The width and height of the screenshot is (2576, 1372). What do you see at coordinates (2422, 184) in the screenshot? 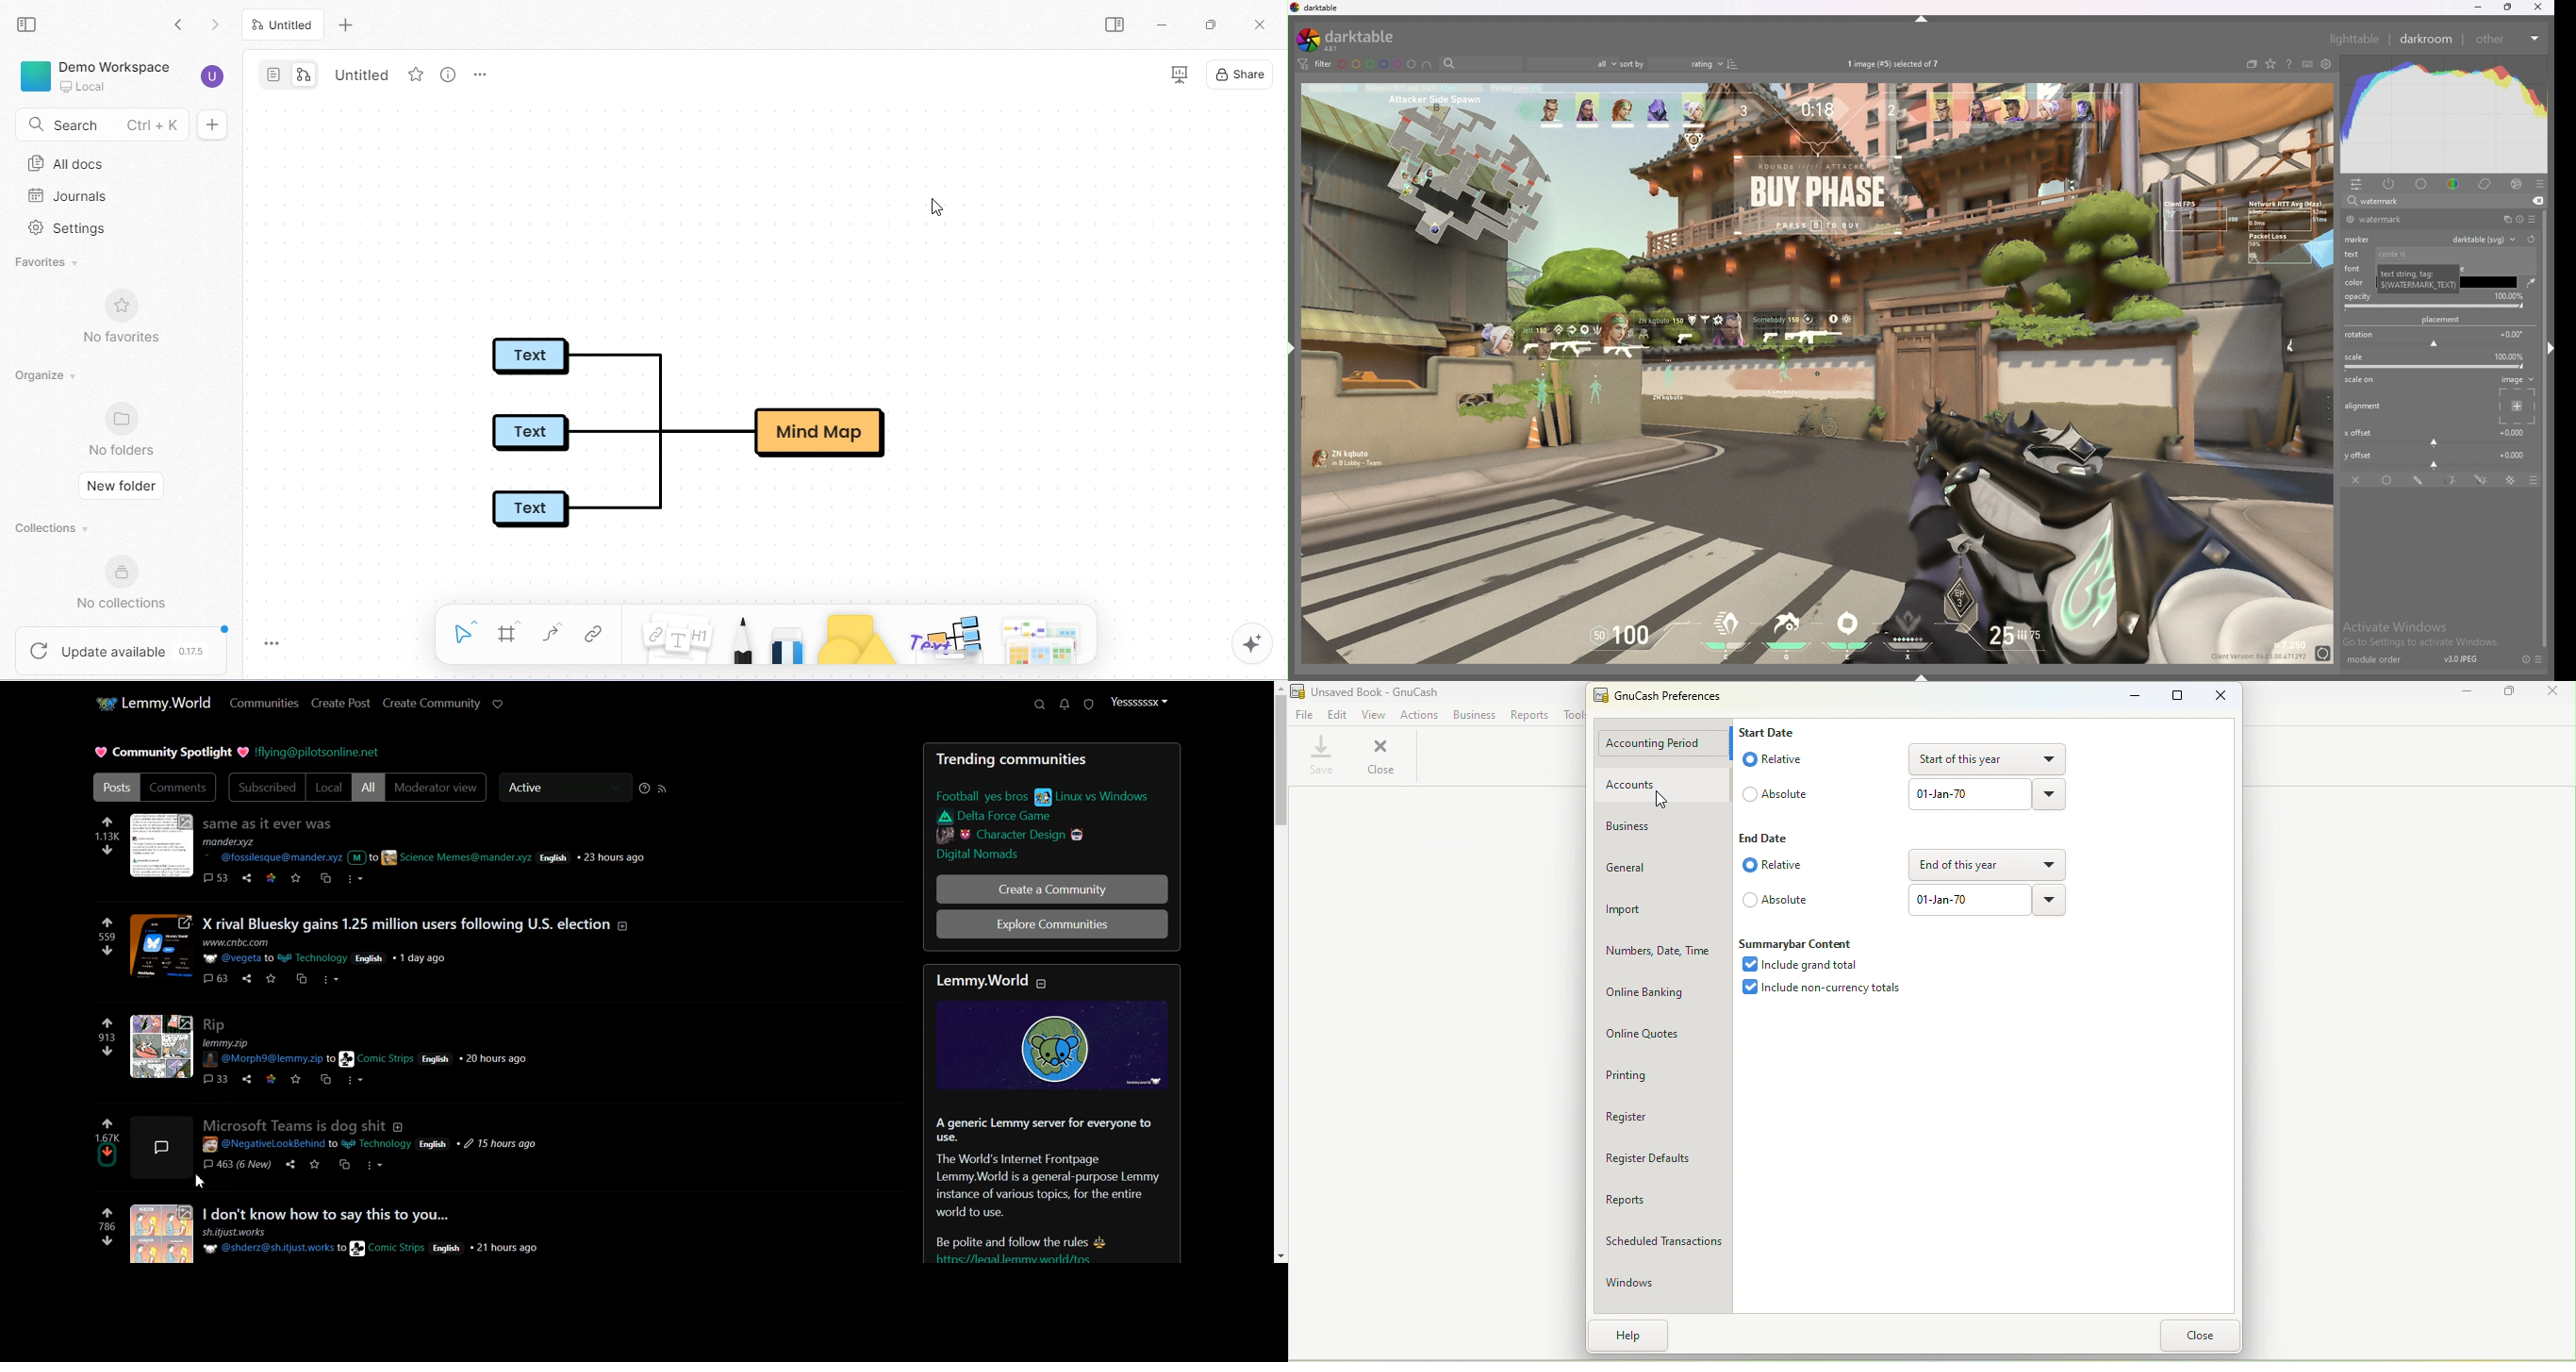
I see `base` at bounding box center [2422, 184].